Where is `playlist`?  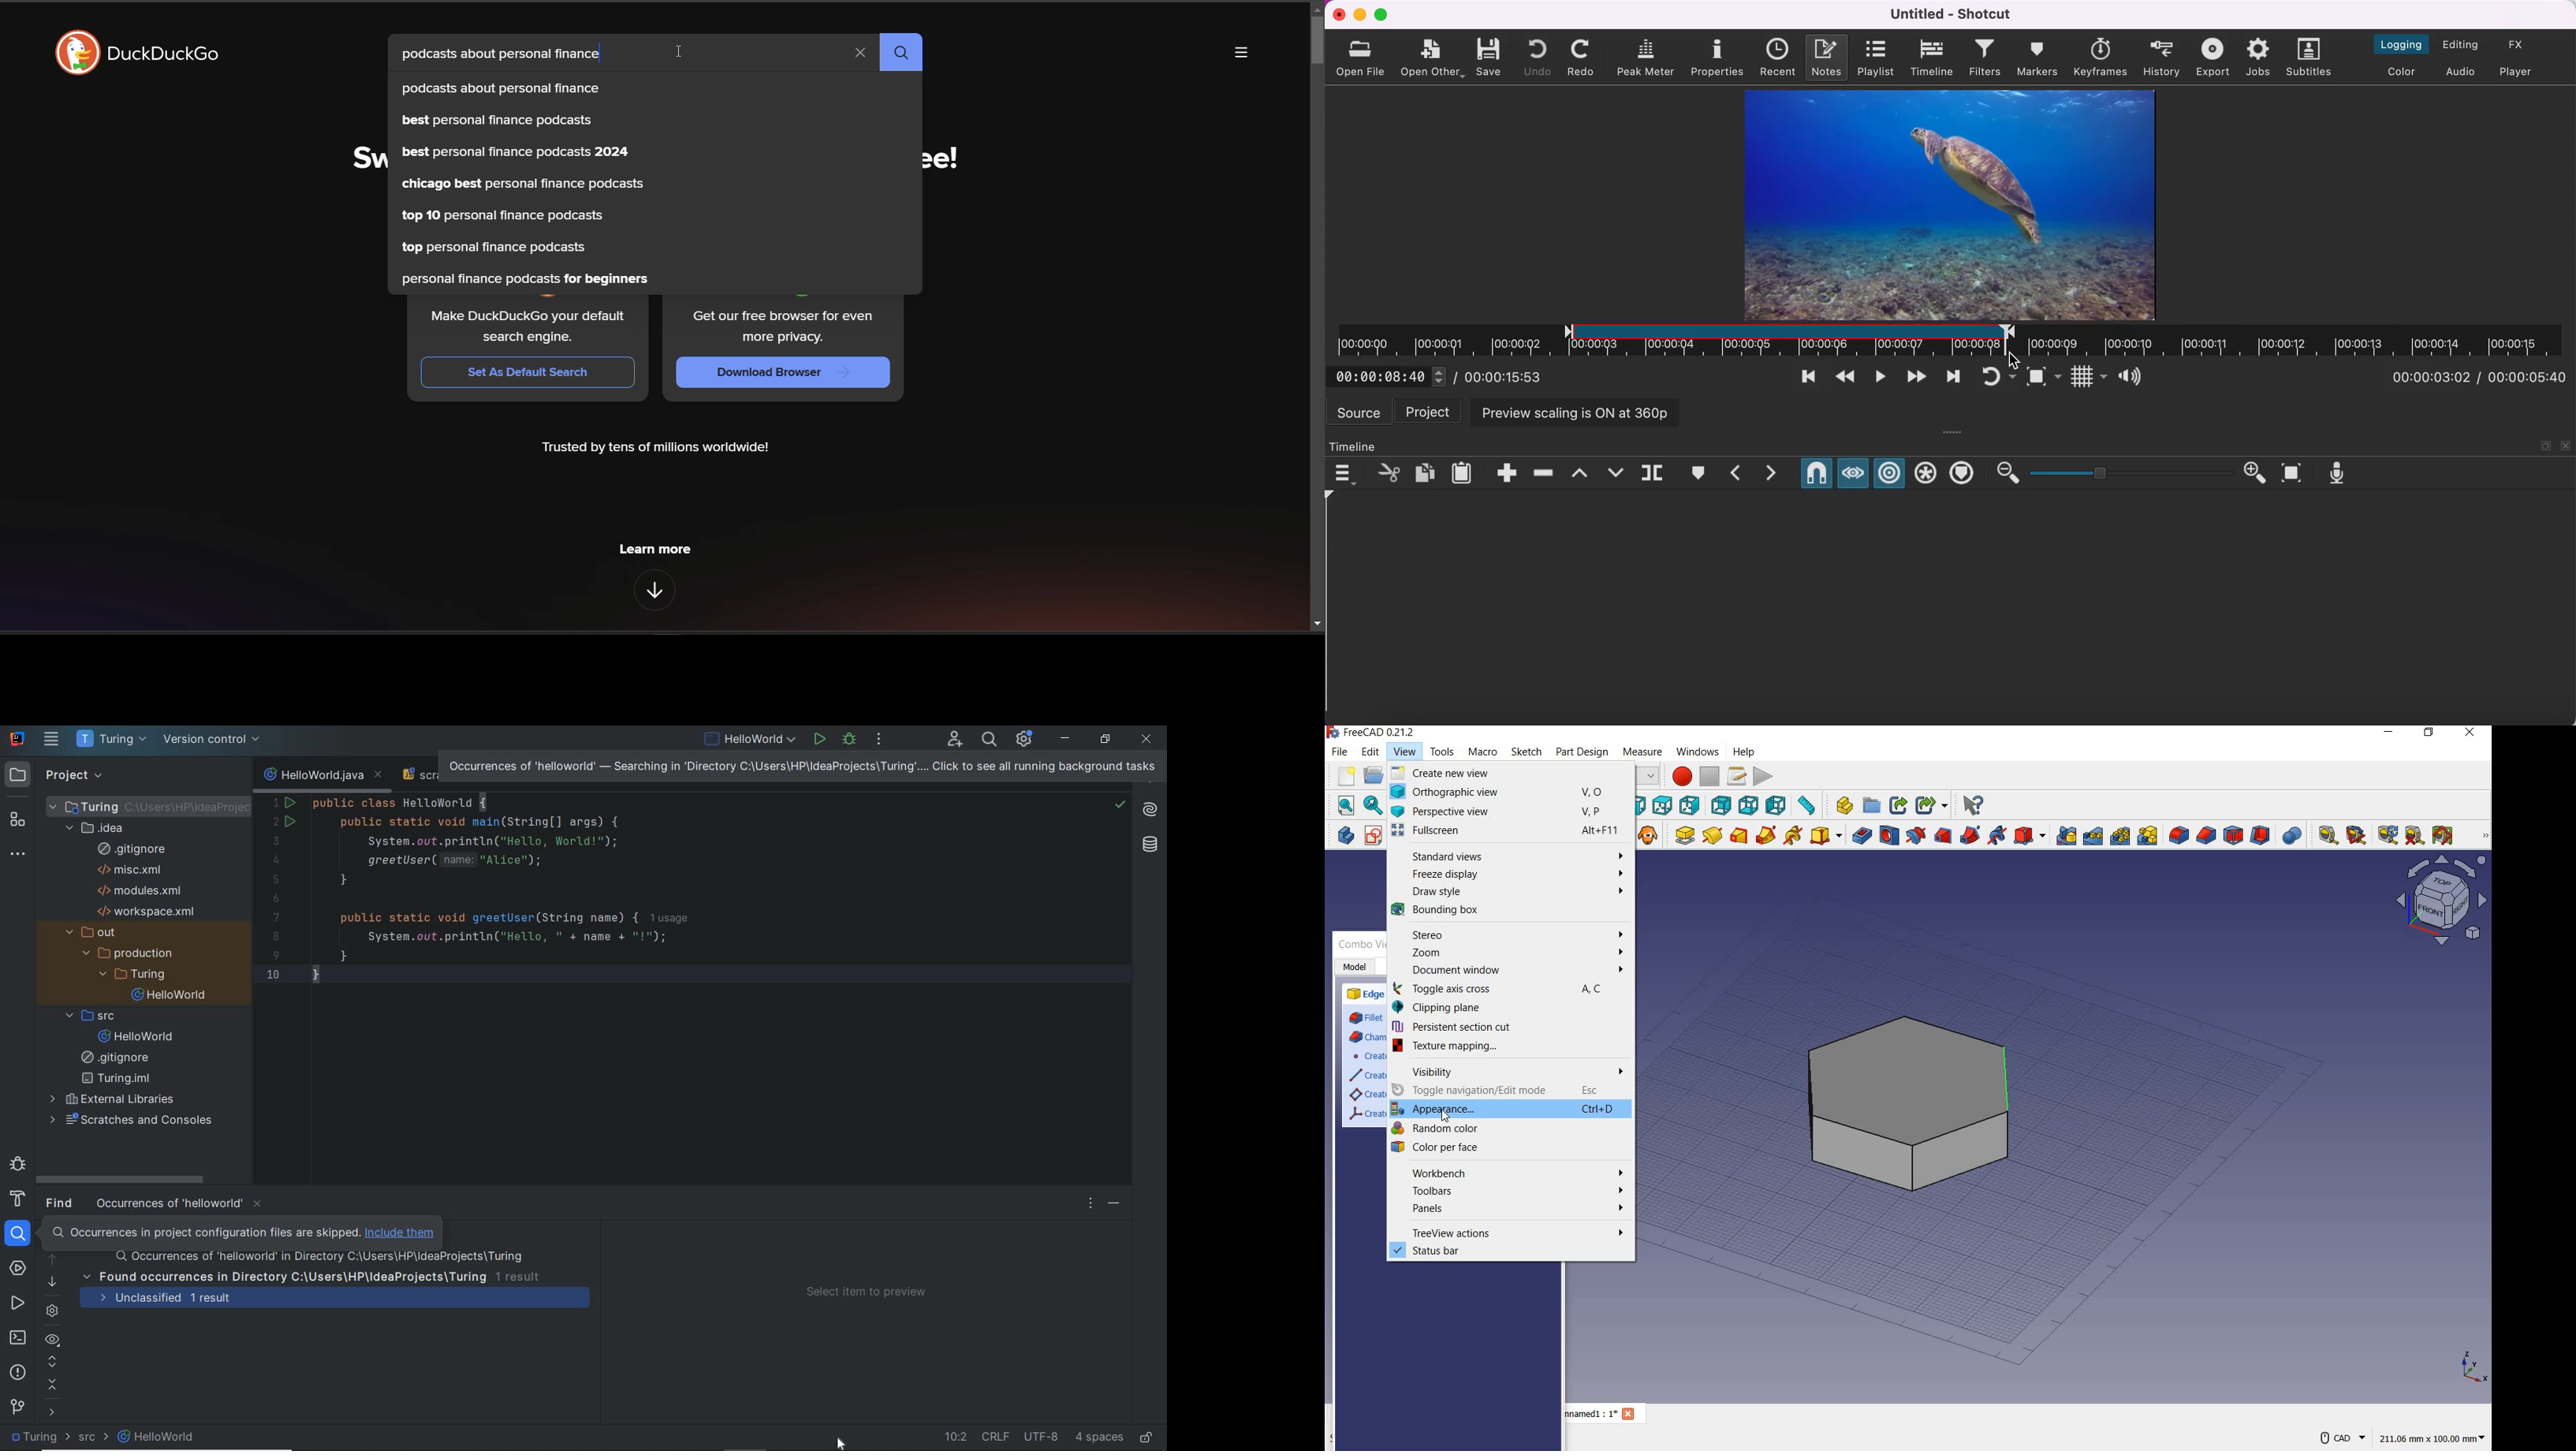 playlist is located at coordinates (1877, 59).